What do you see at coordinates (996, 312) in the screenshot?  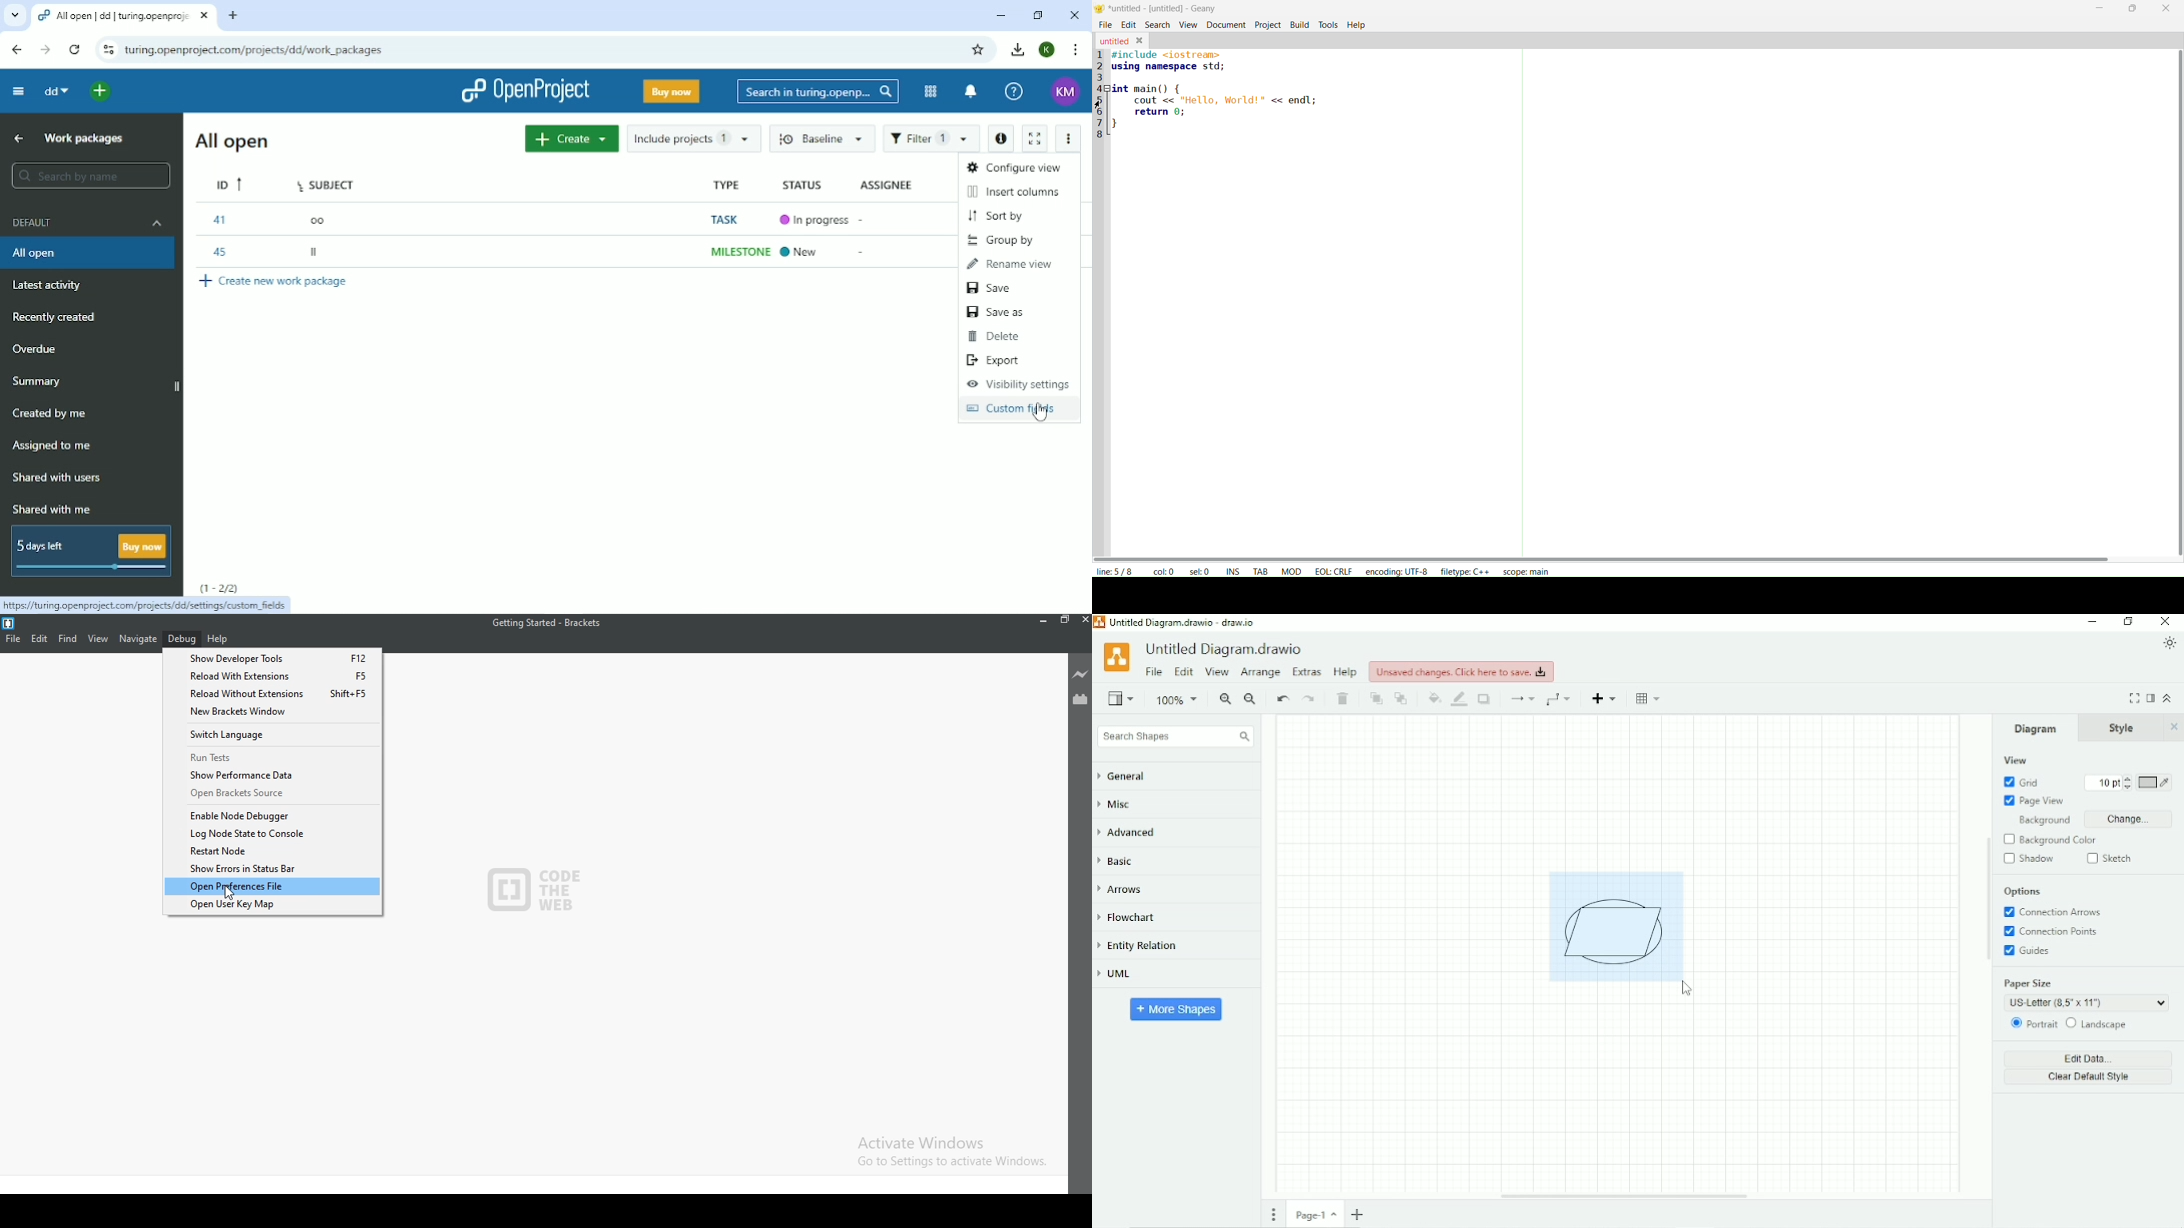 I see `Save as` at bounding box center [996, 312].